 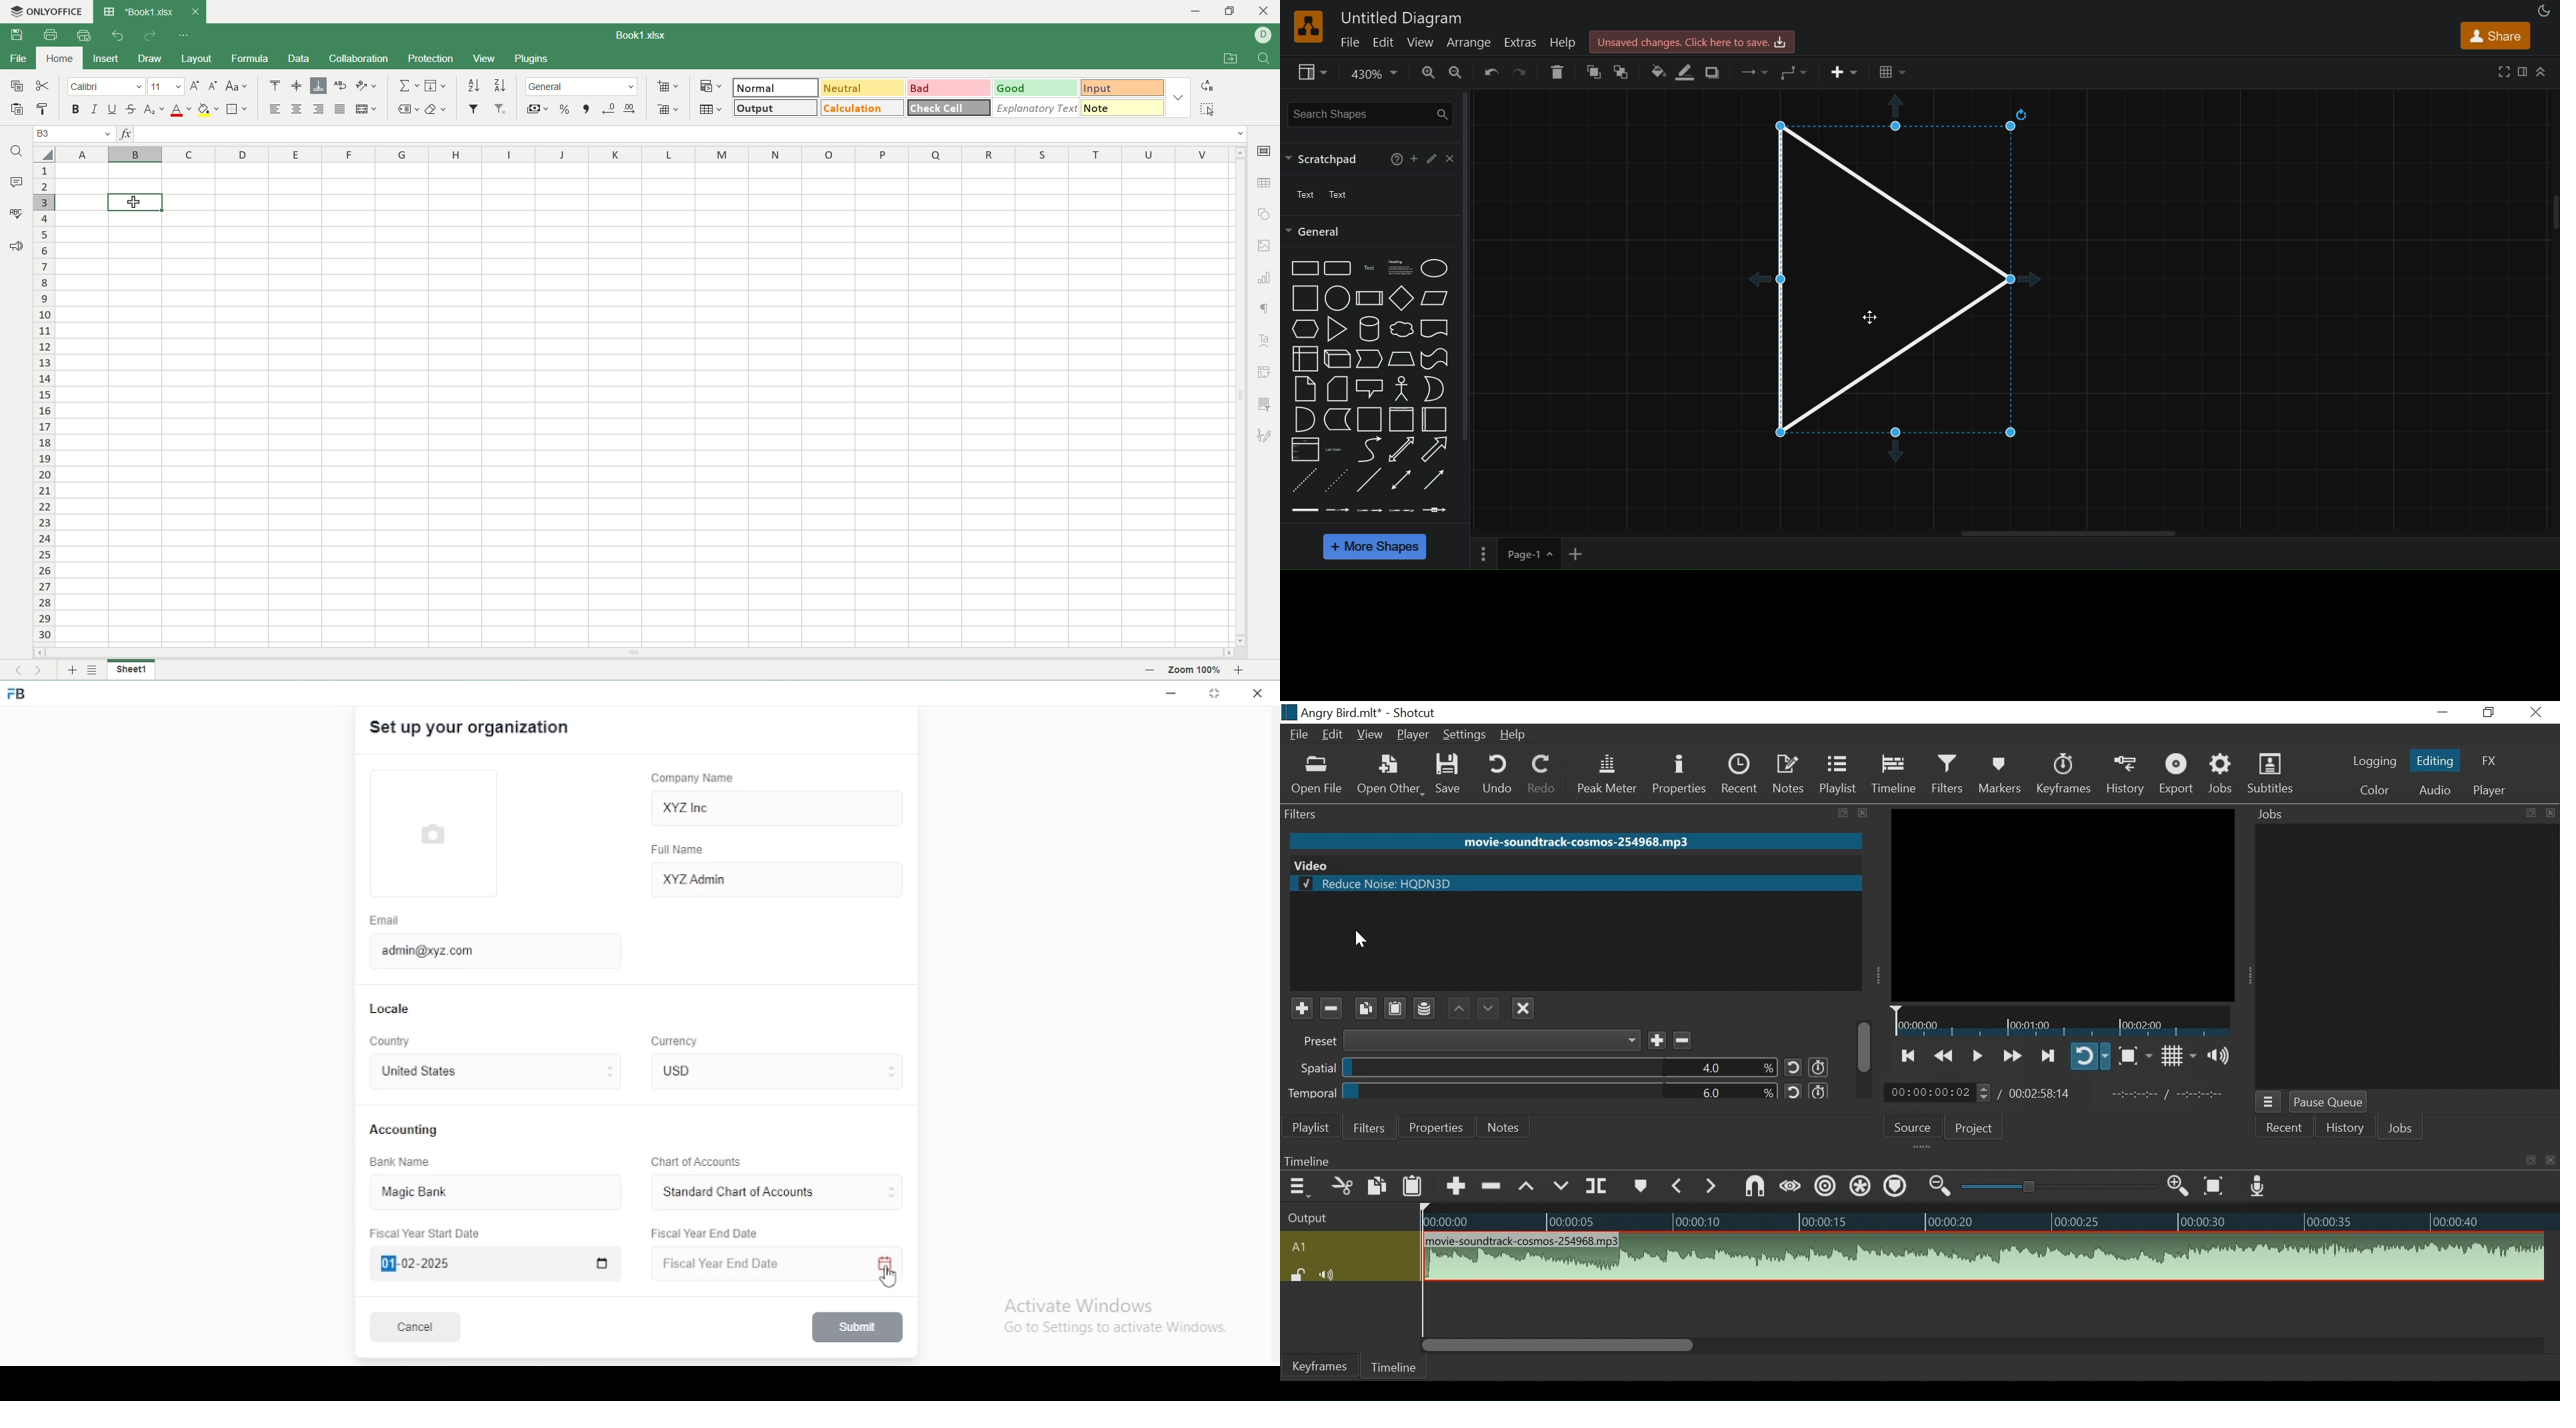 What do you see at coordinates (2069, 534) in the screenshot?
I see `Horizontal scroll bar` at bounding box center [2069, 534].